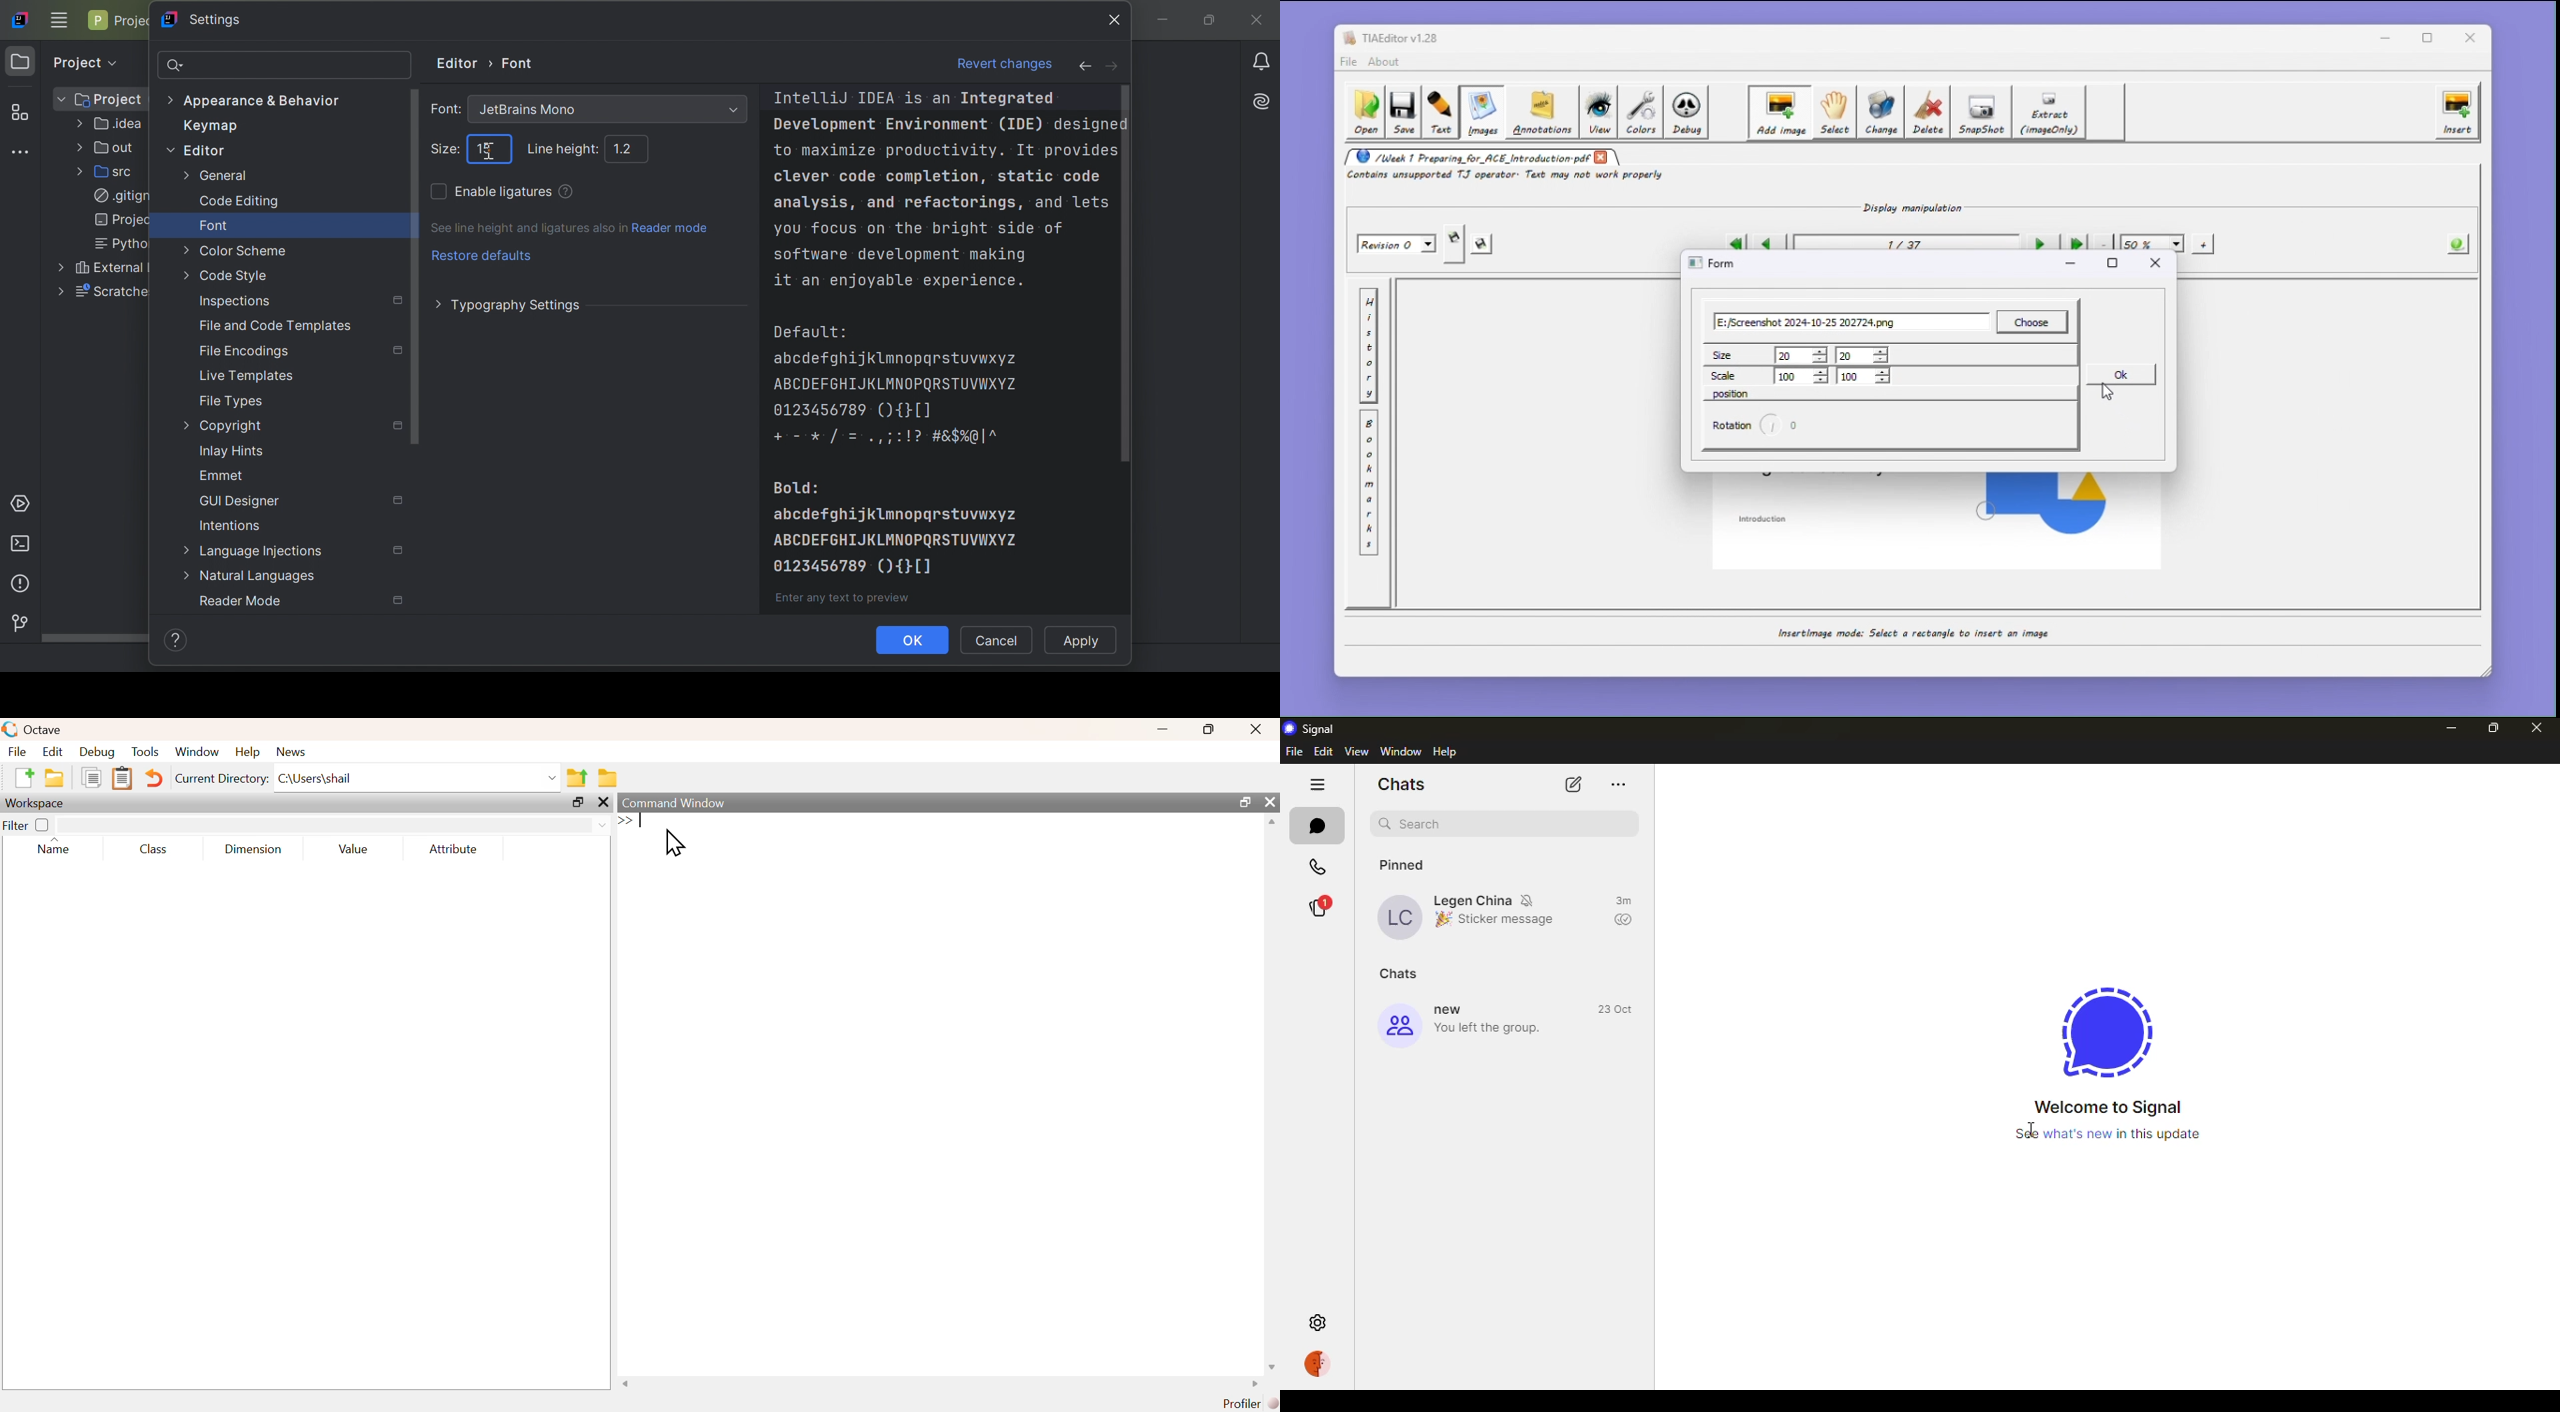 This screenshot has width=2576, height=1428. What do you see at coordinates (2113, 1105) in the screenshot?
I see `welcome to signal` at bounding box center [2113, 1105].